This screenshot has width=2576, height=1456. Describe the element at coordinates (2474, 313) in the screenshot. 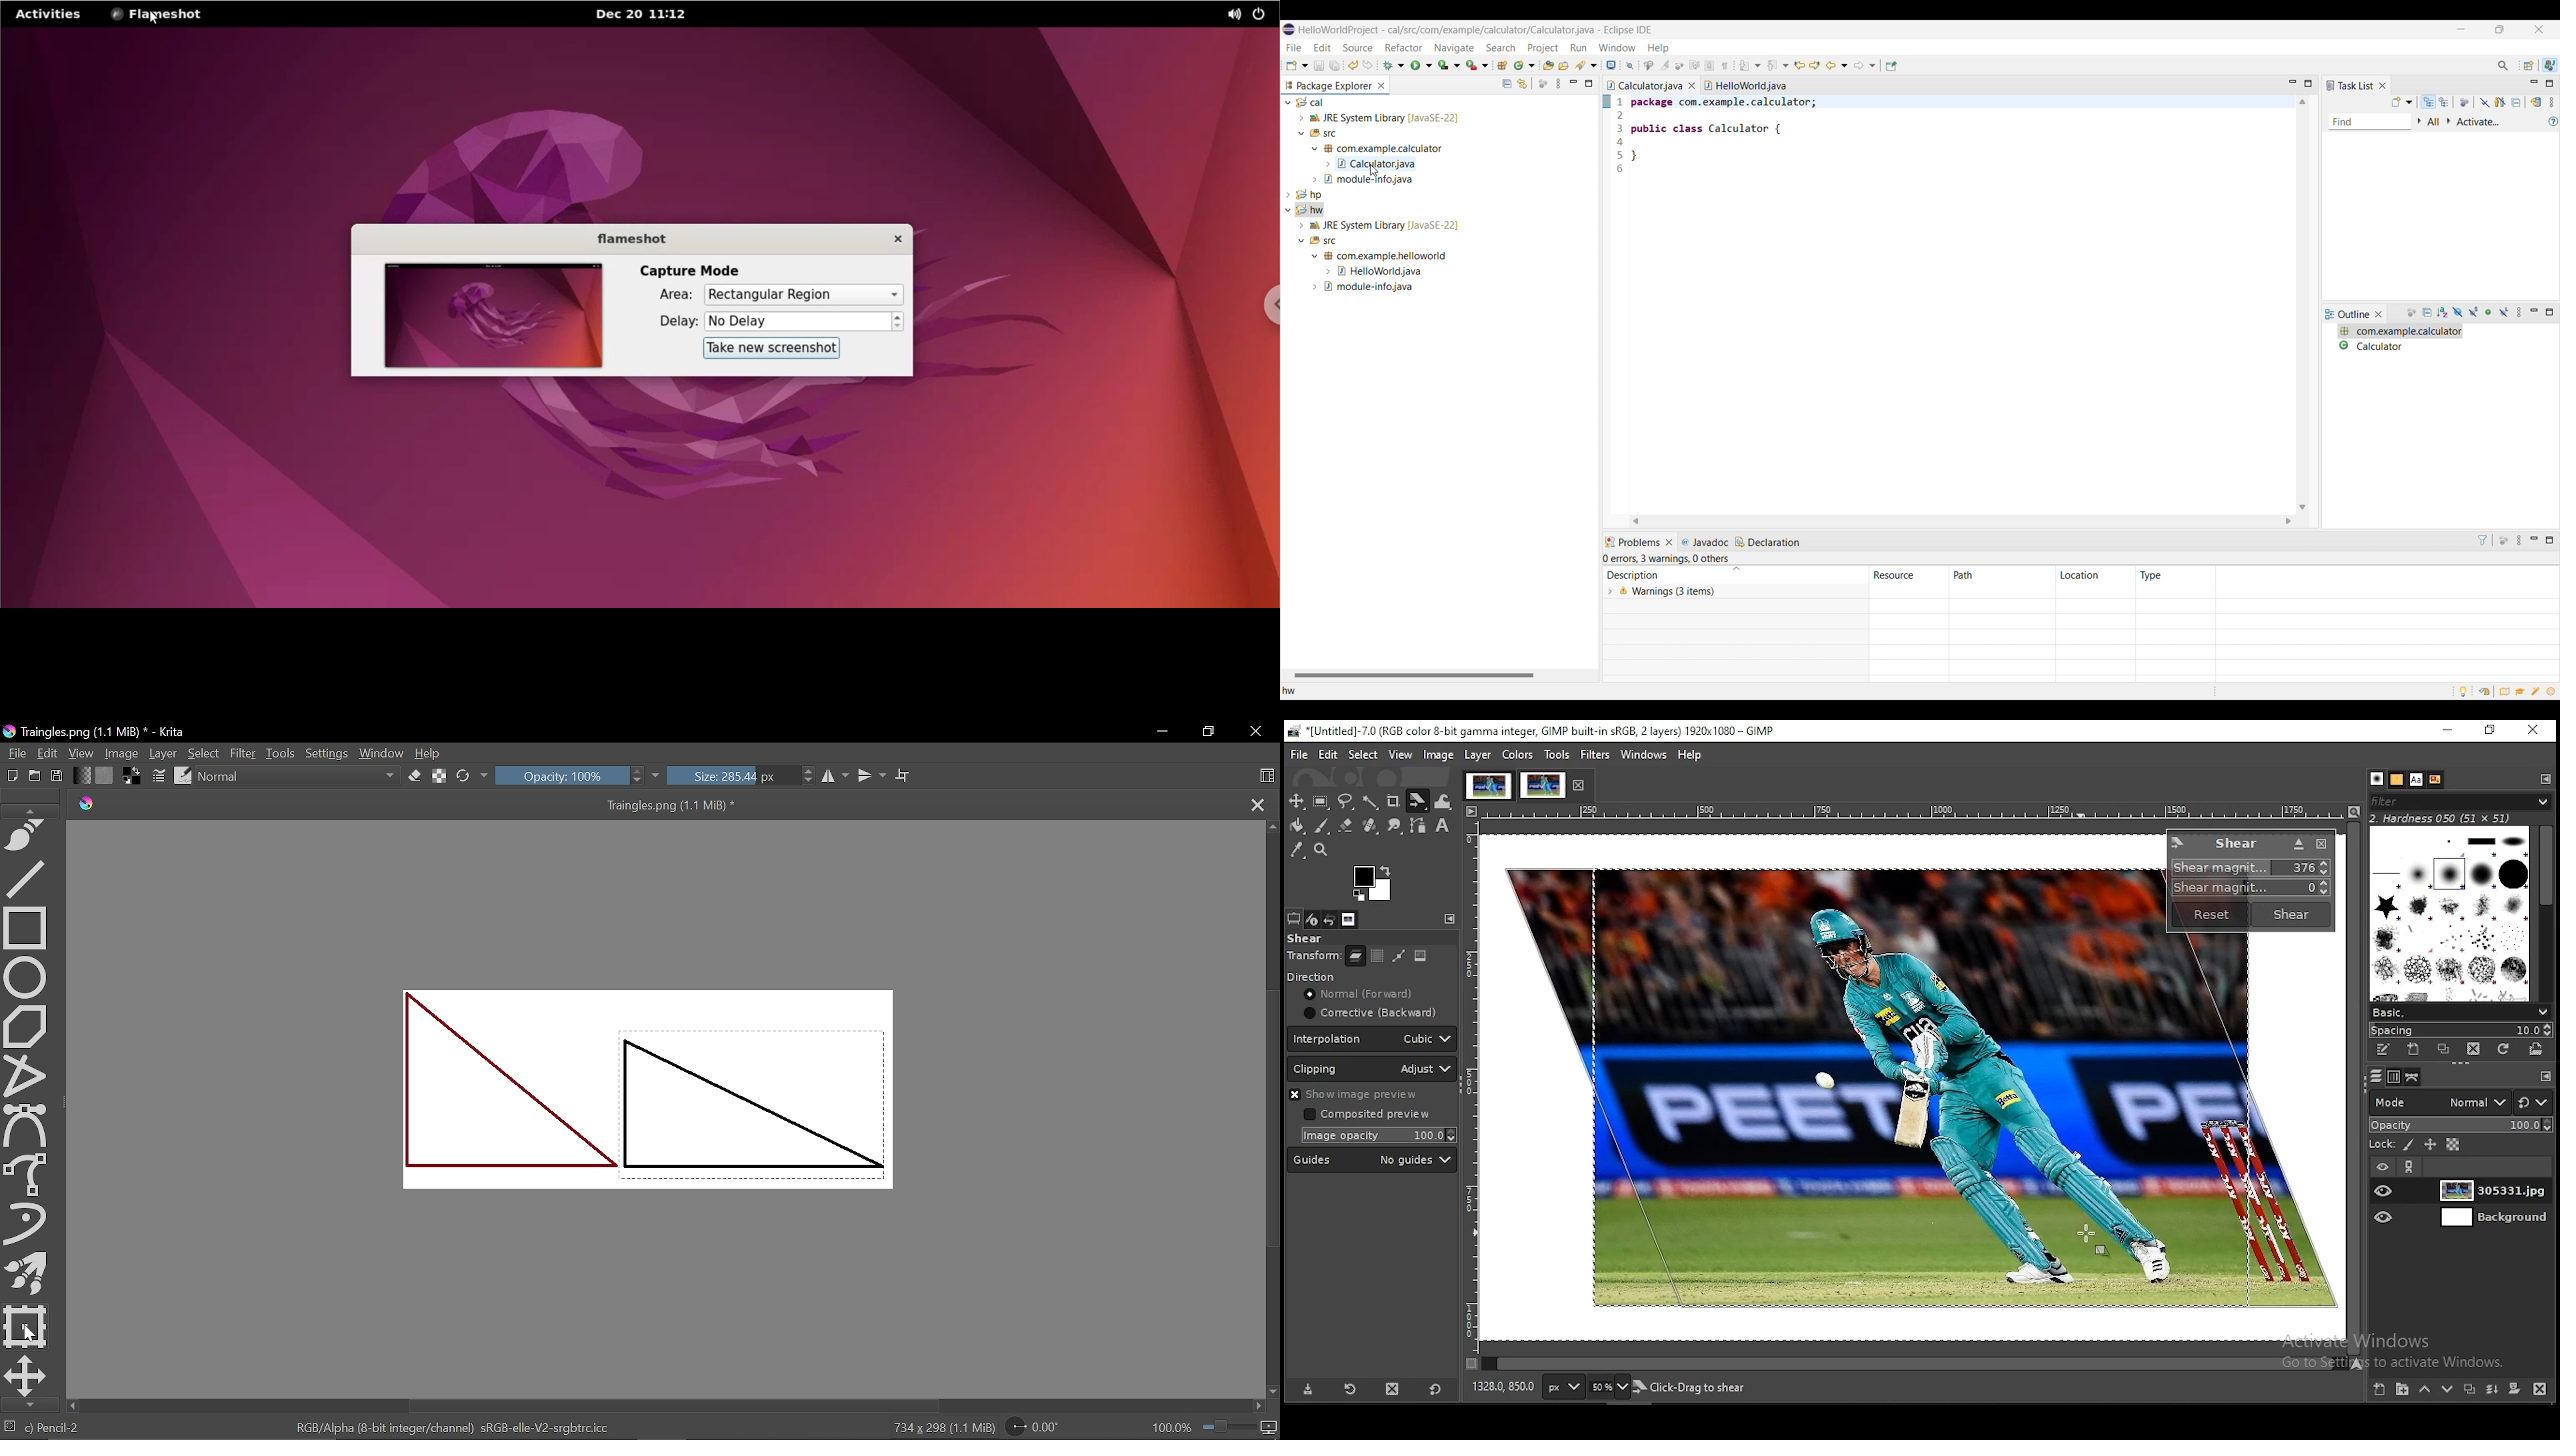

I see `Hide static fields and methods` at that location.